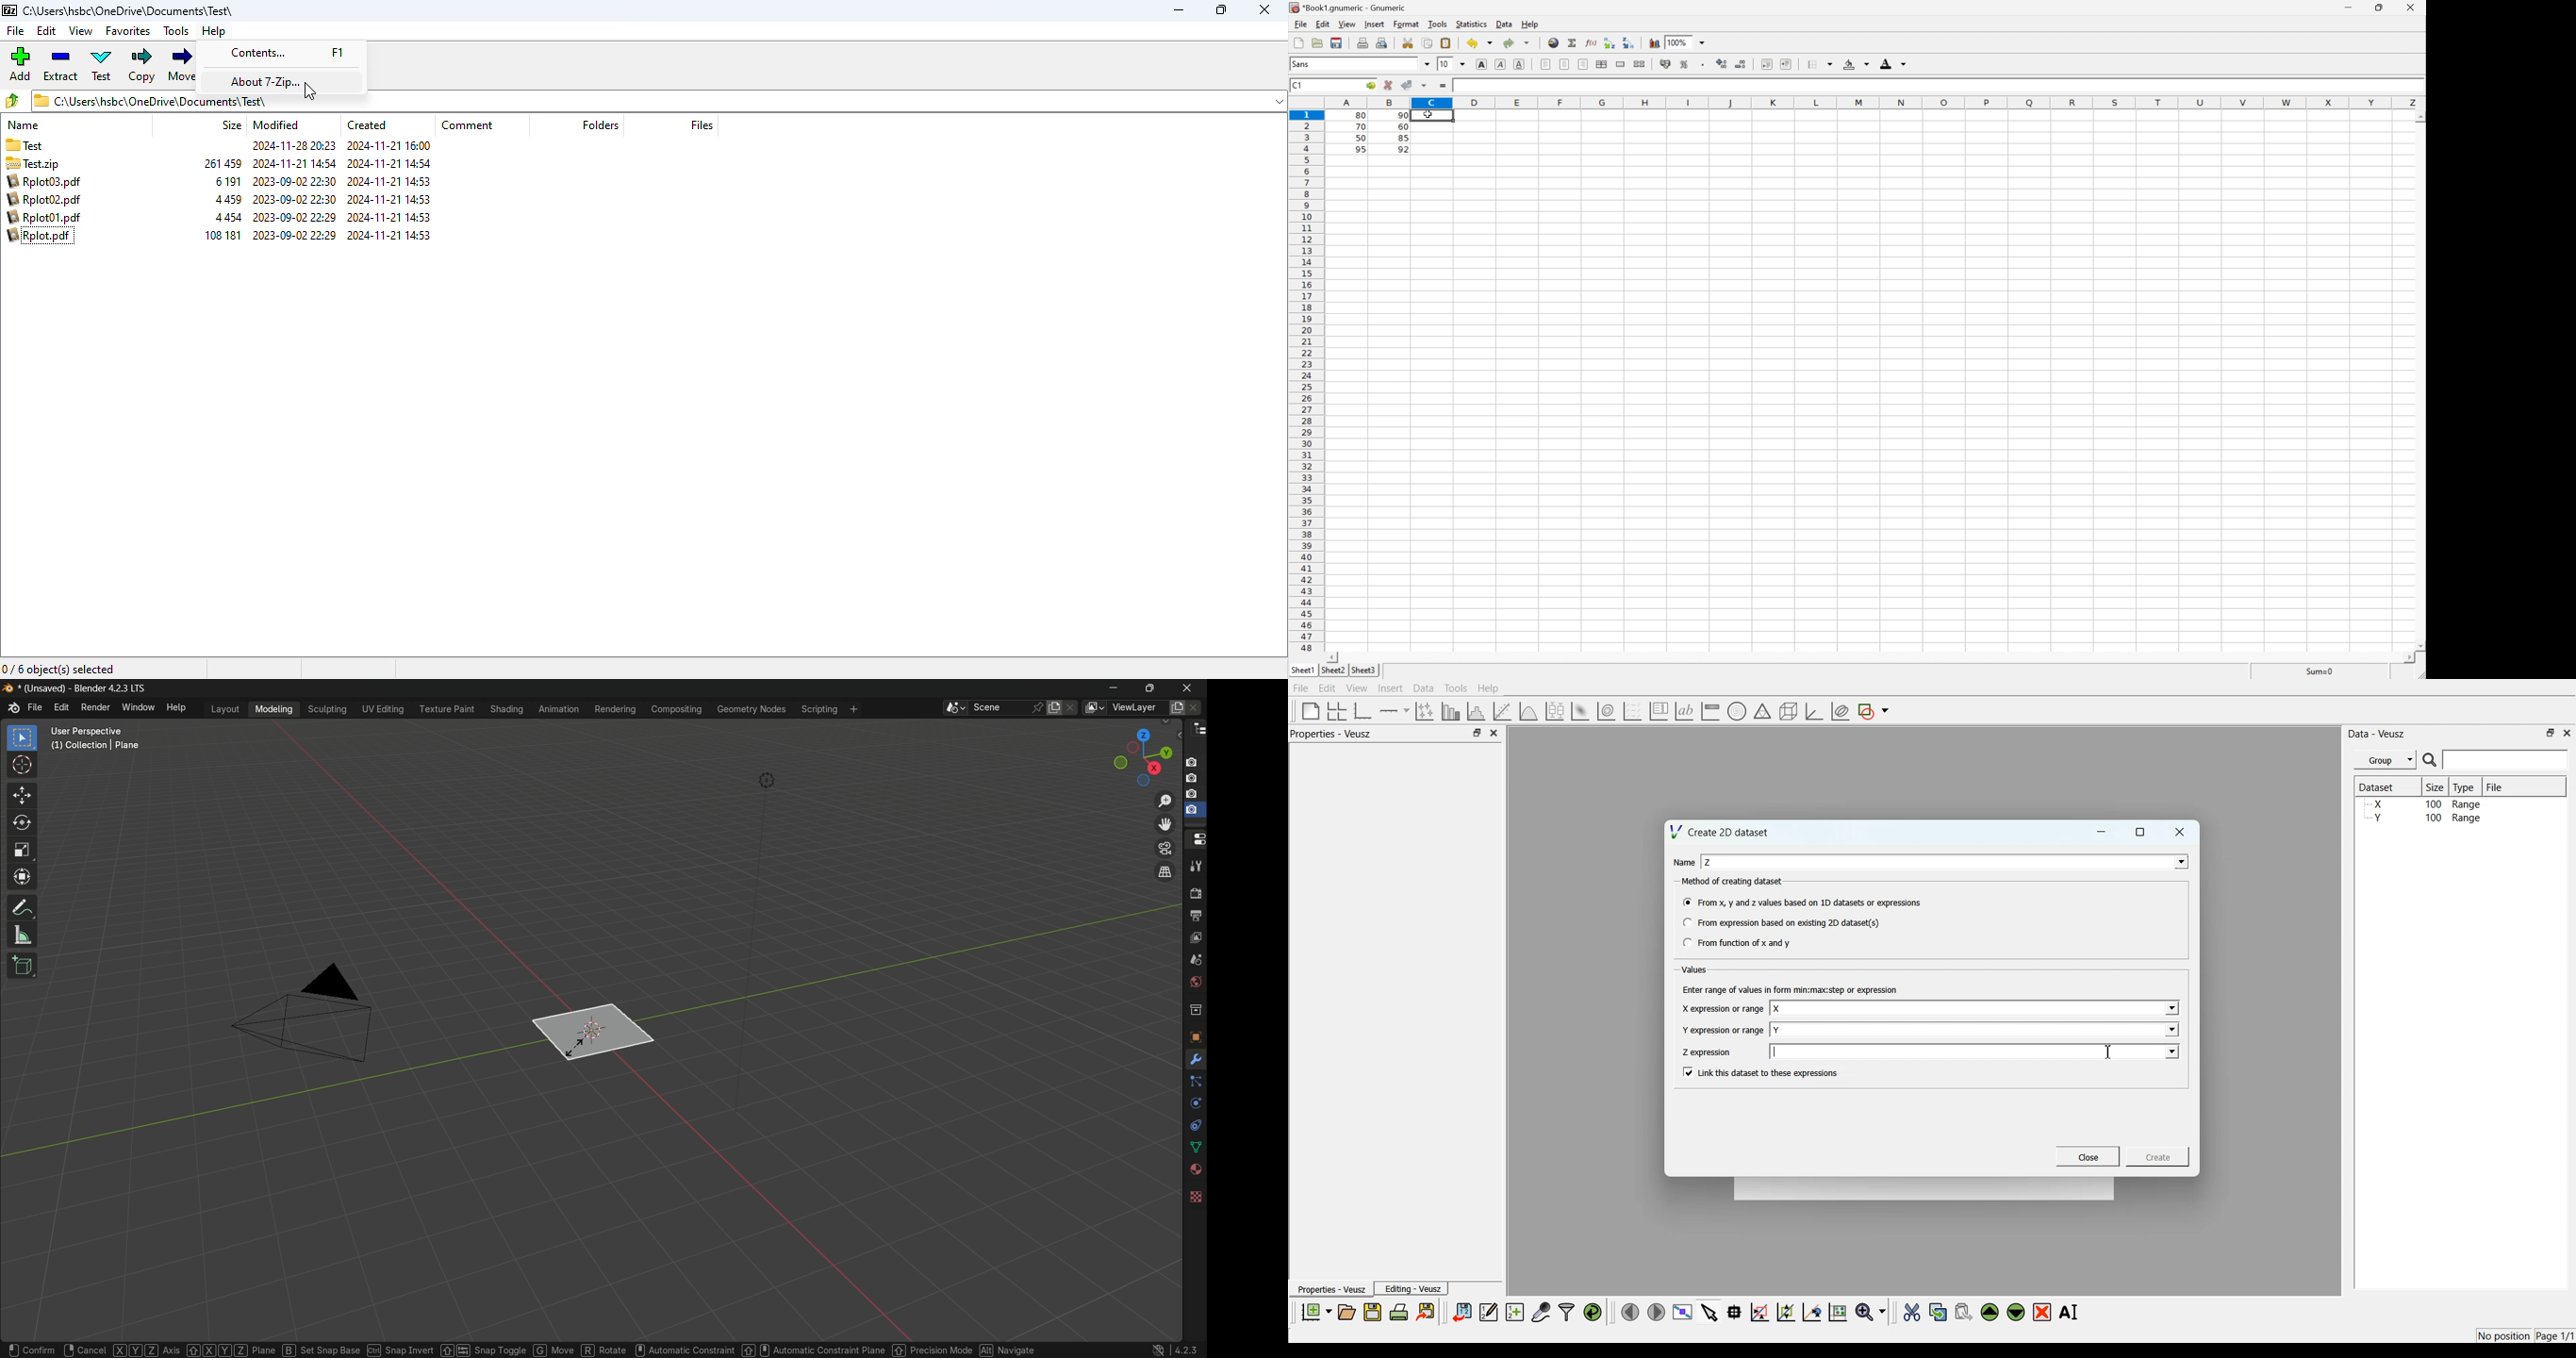  I want to click on Sheet1, so click(1303, 669).